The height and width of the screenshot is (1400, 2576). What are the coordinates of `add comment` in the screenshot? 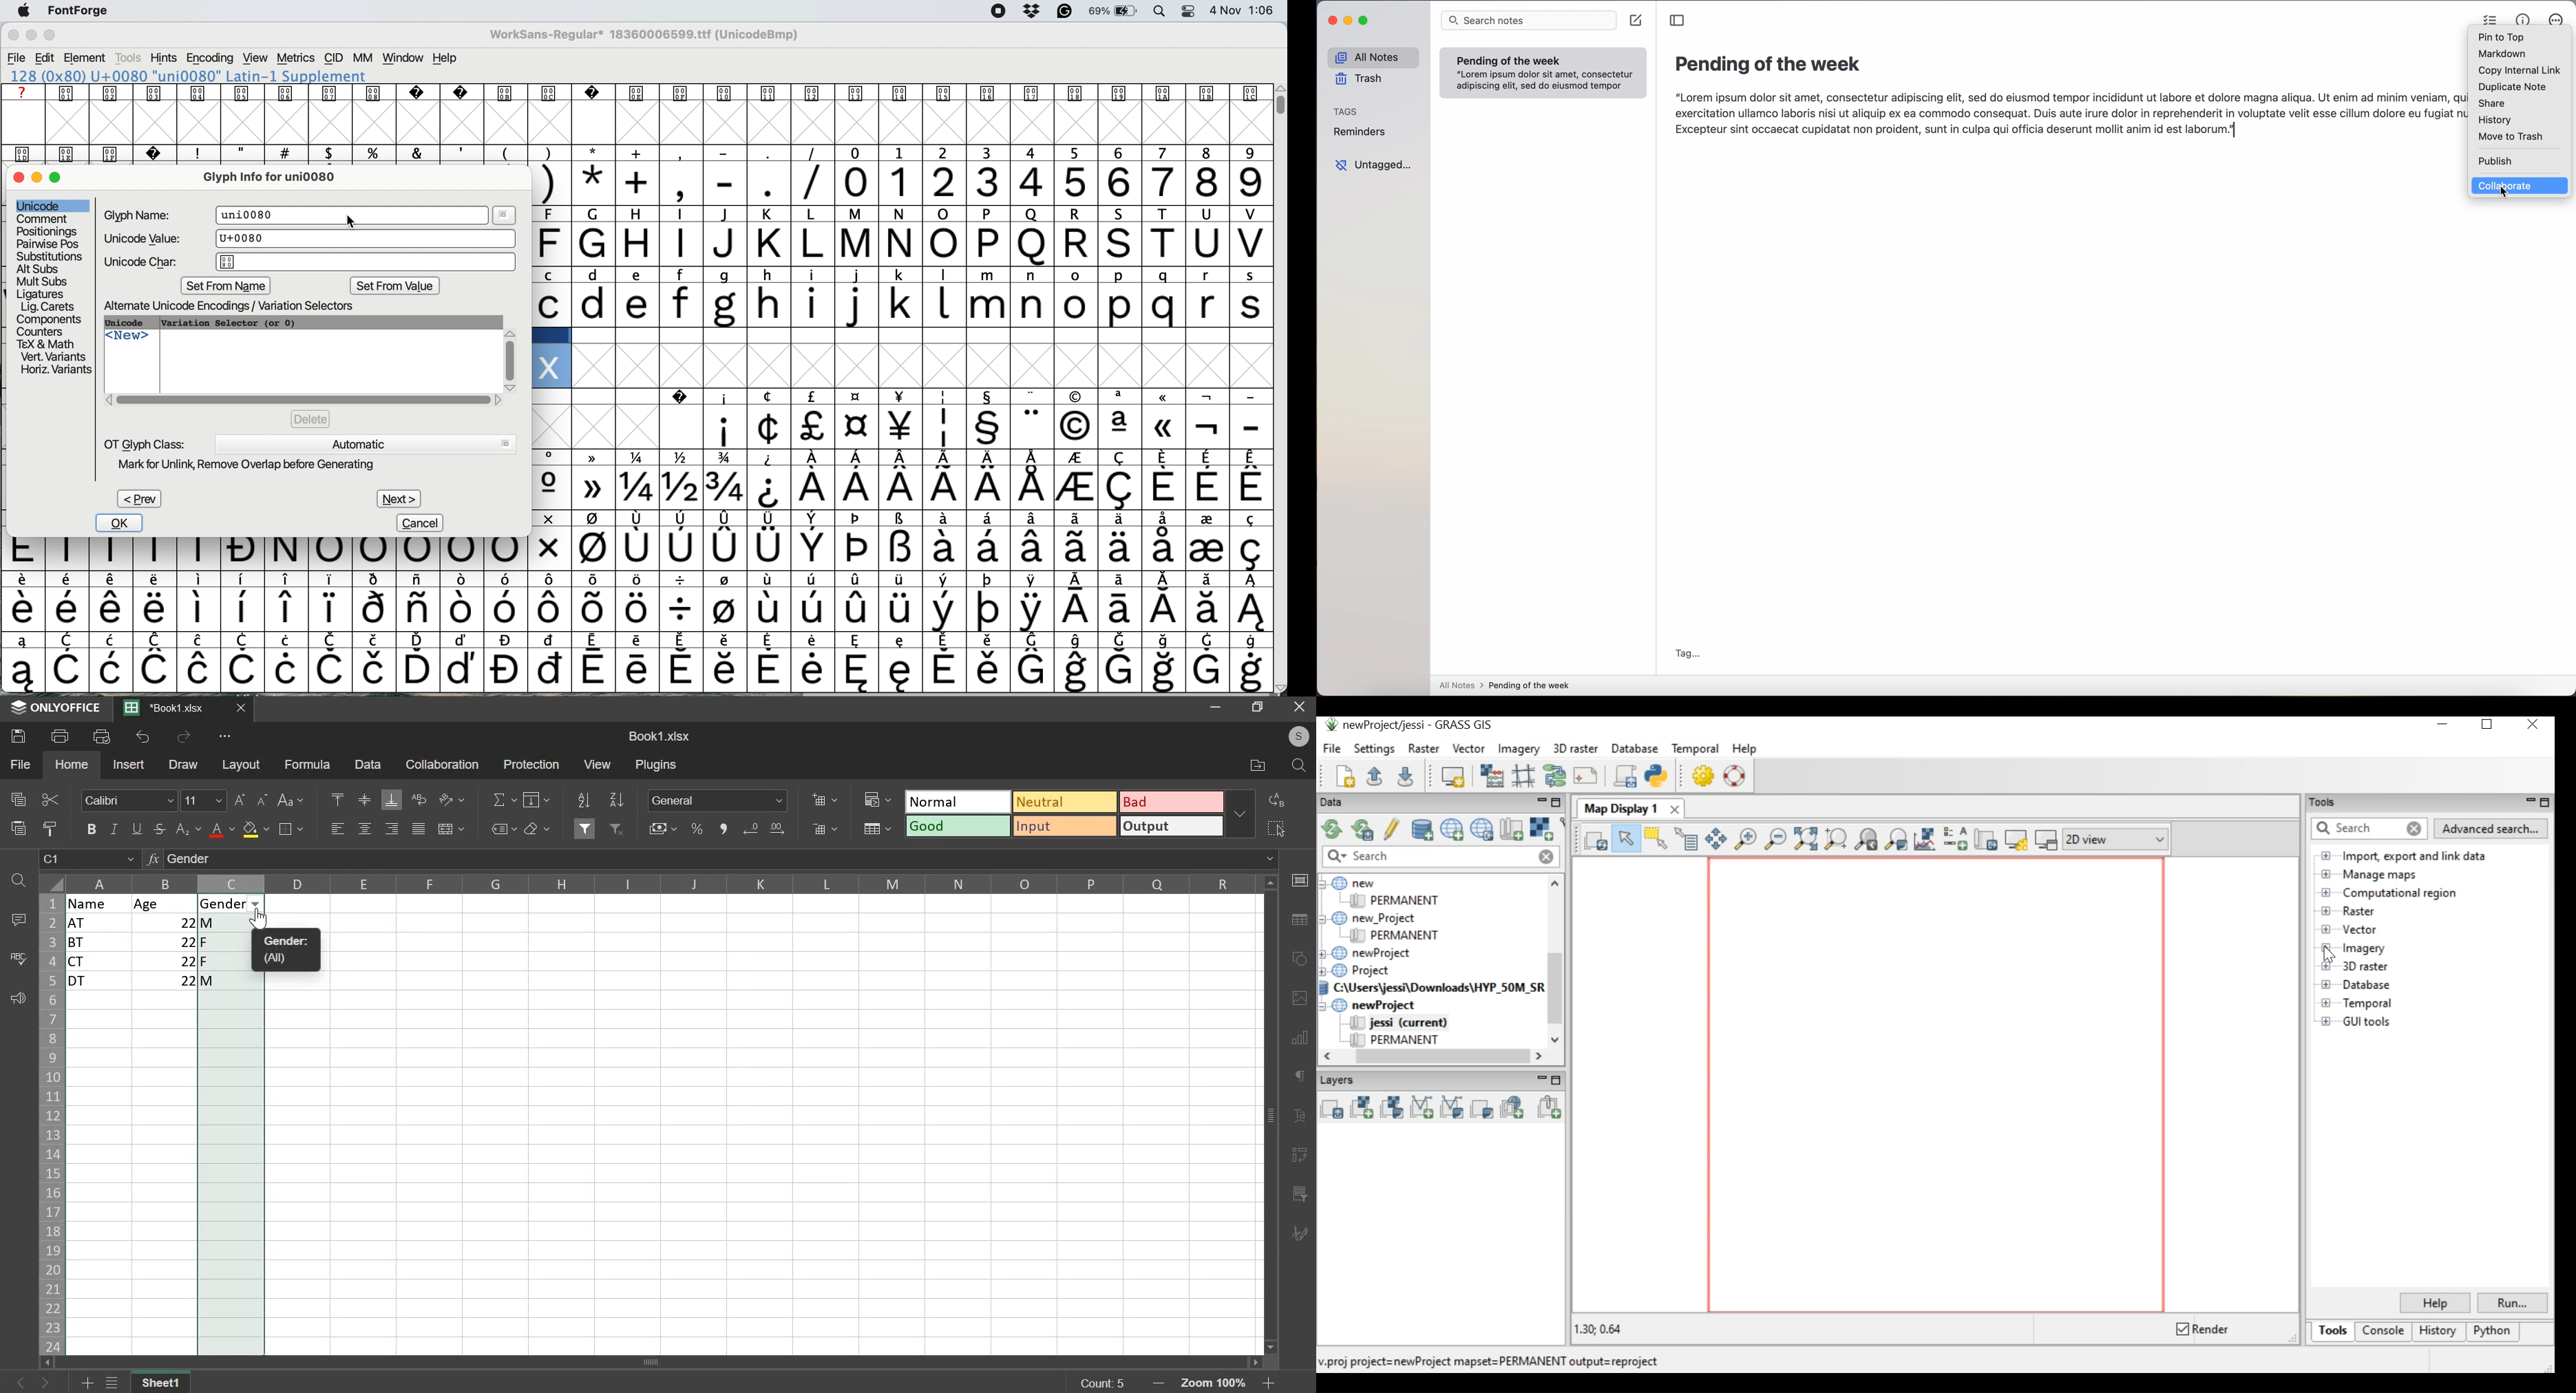 It's located at (16, 919).